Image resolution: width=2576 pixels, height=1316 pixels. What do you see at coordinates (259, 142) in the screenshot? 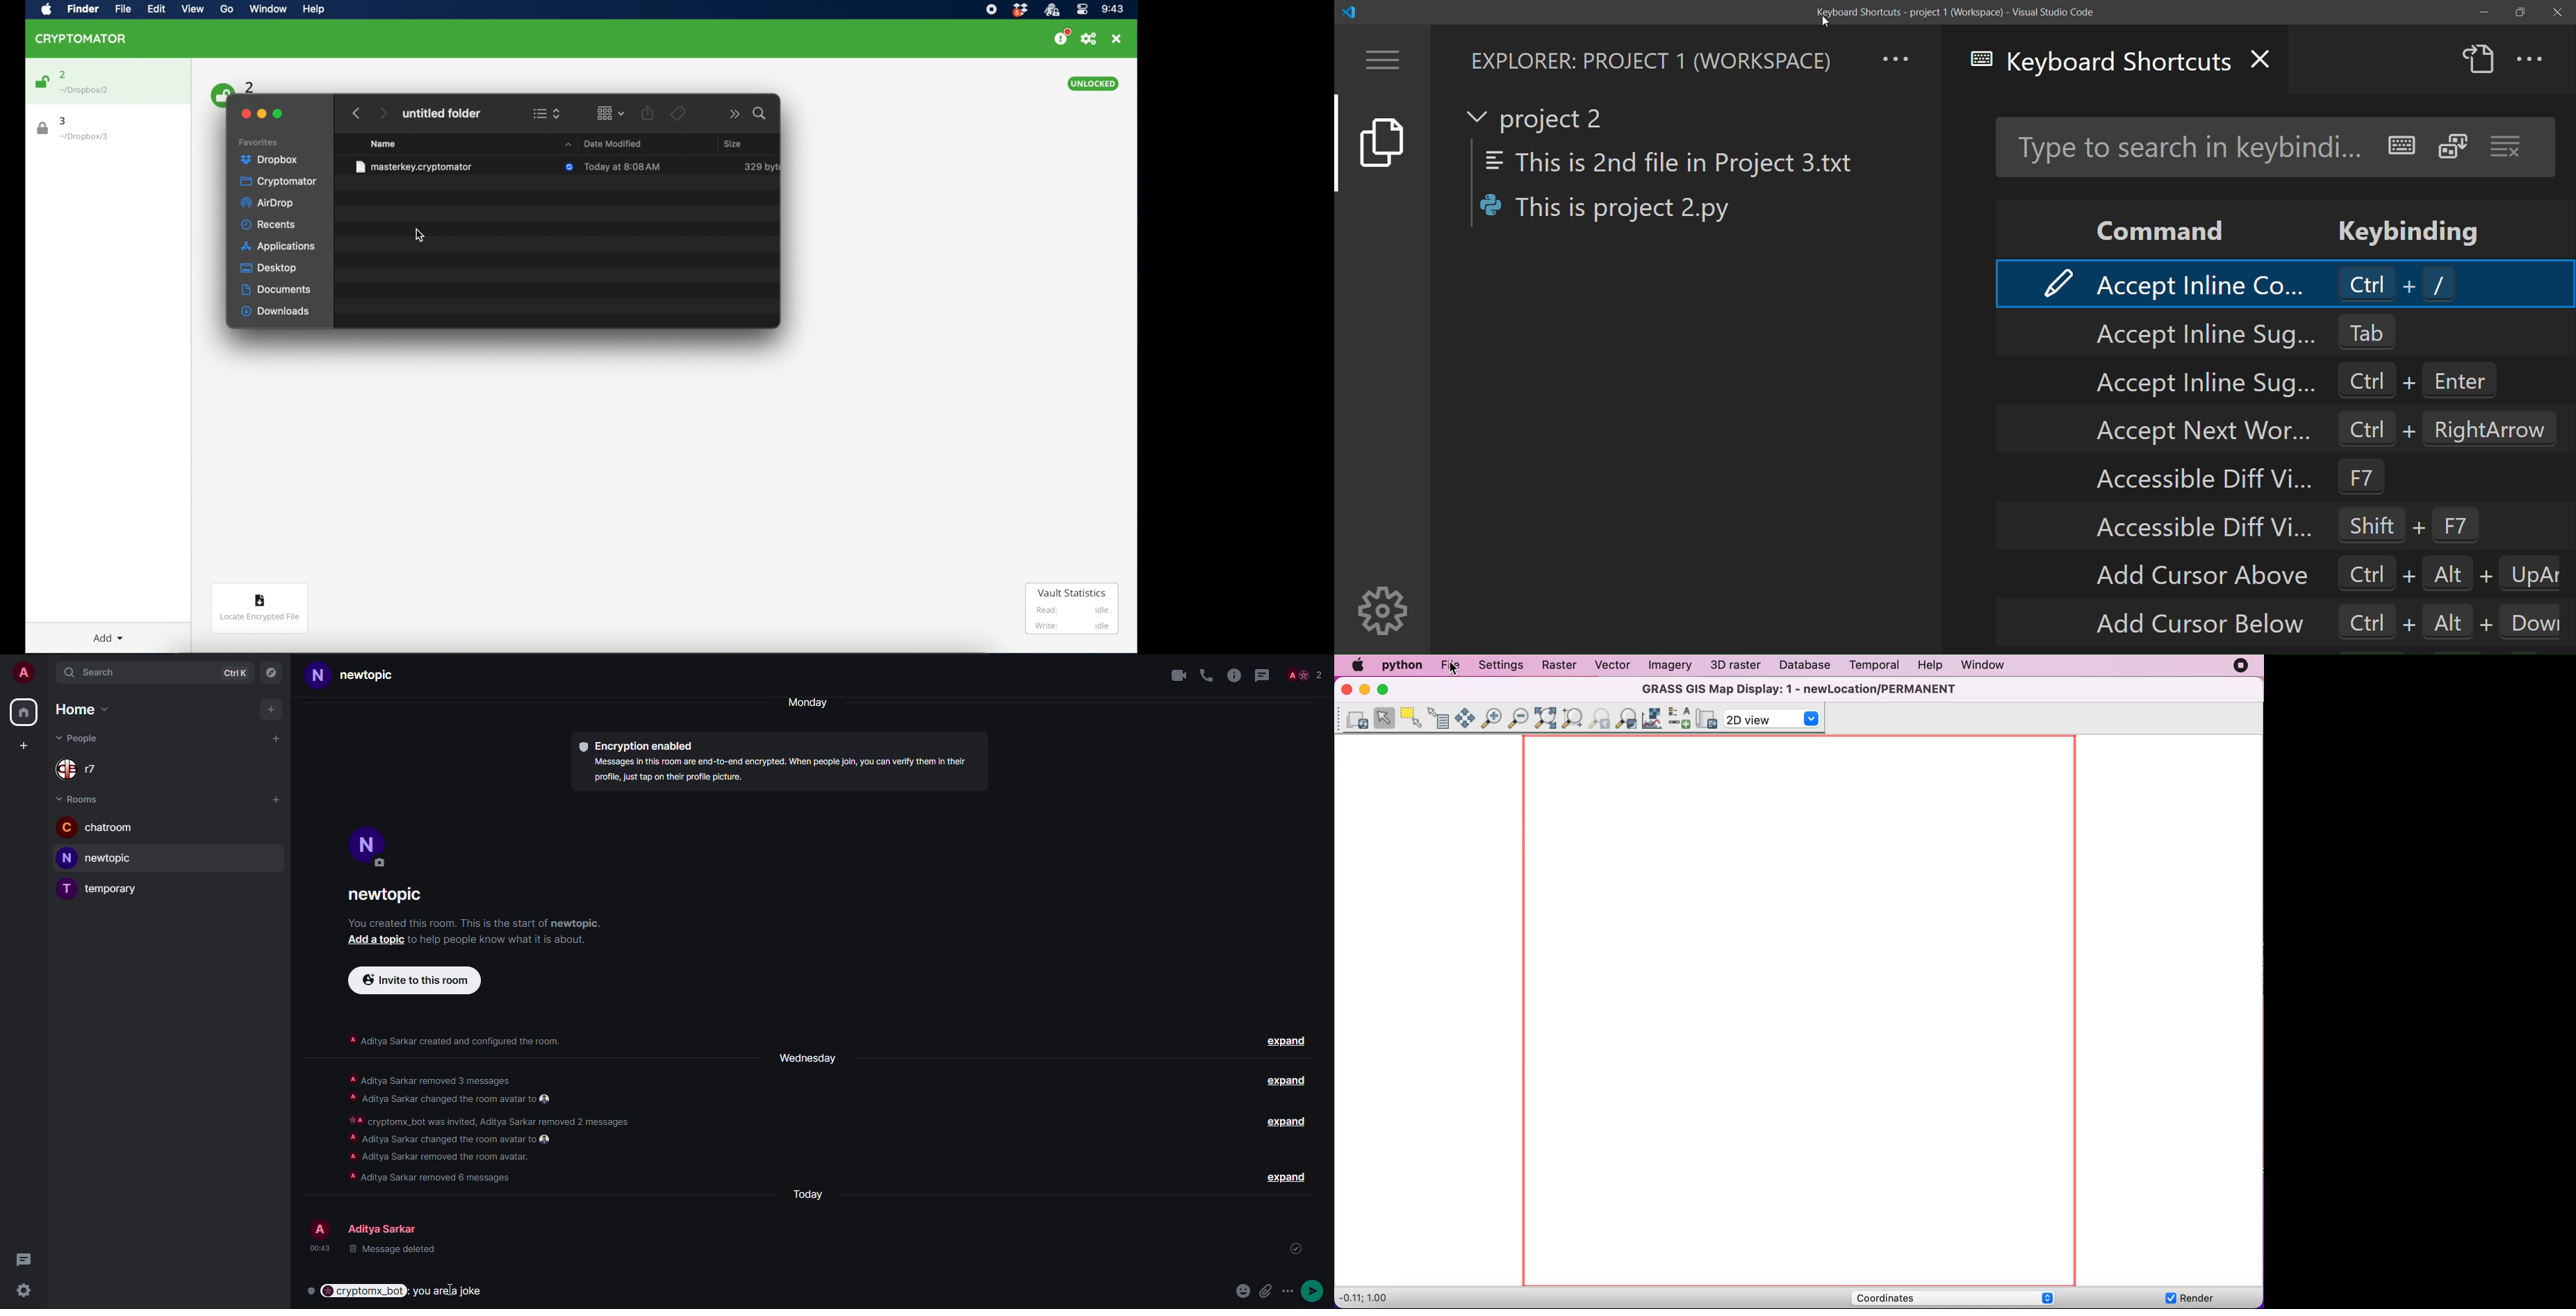
I see `favorites` at bounding box center [259, 142].